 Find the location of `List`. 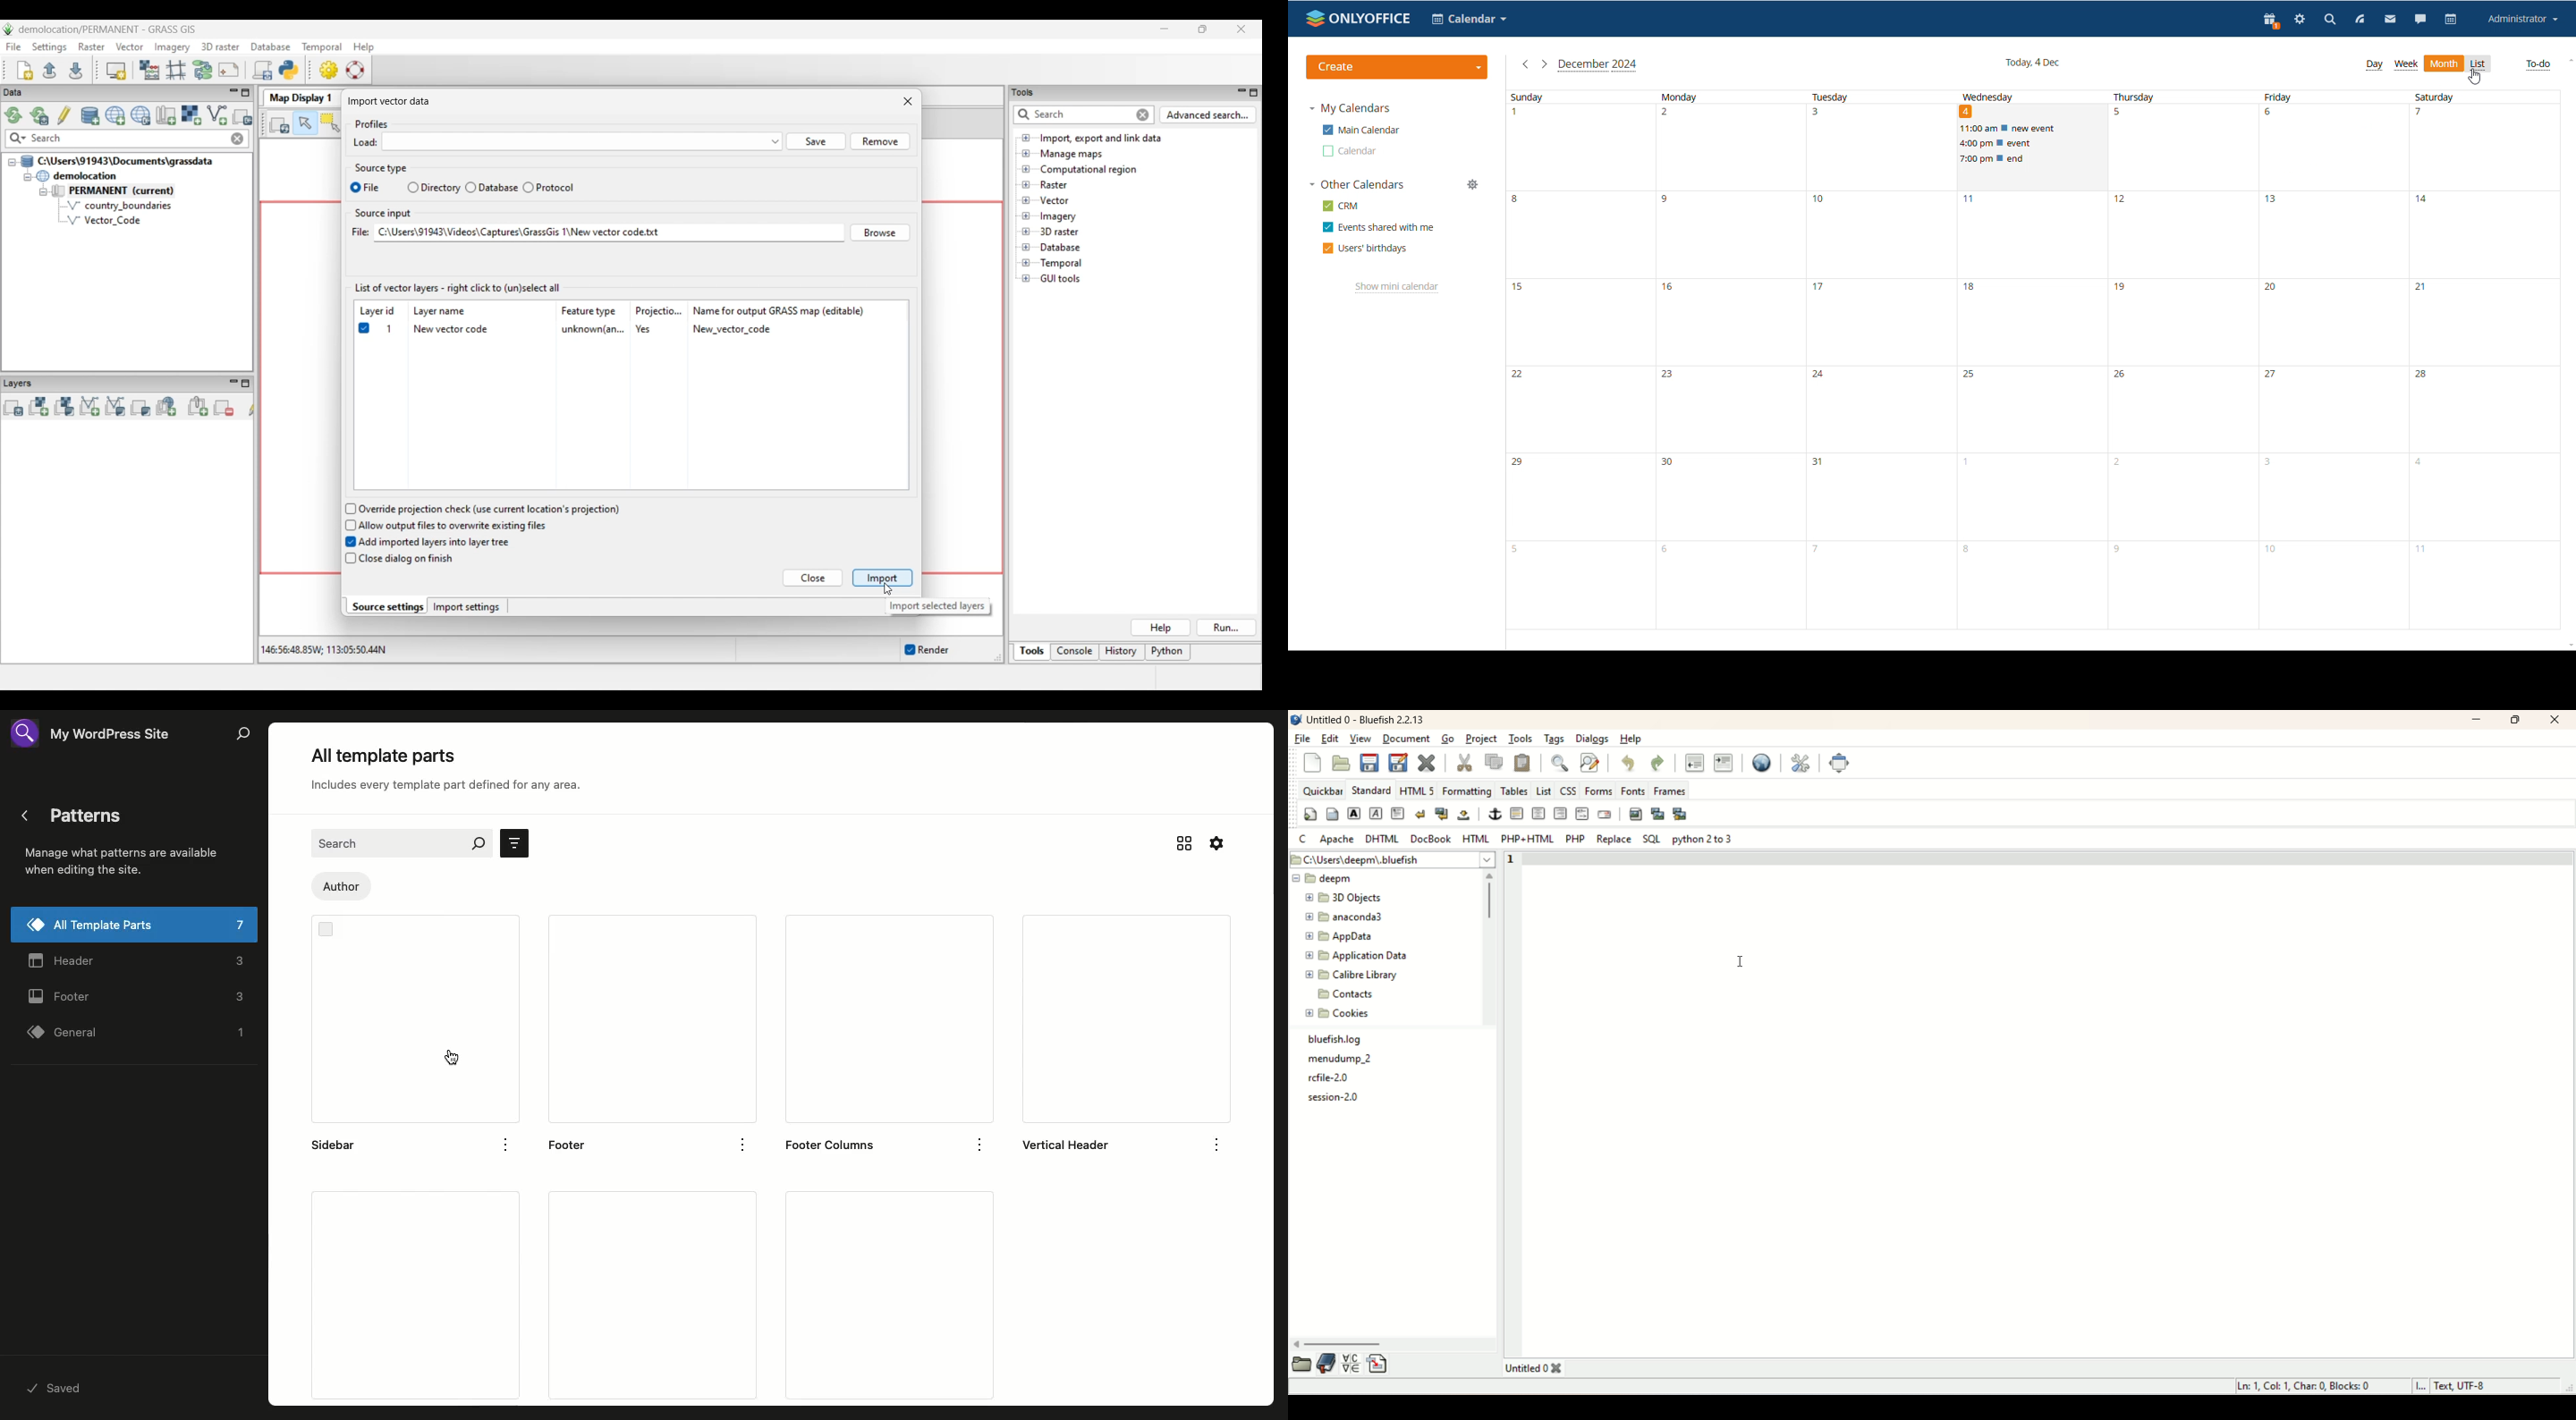

List is located at coordinates (1544, 790).